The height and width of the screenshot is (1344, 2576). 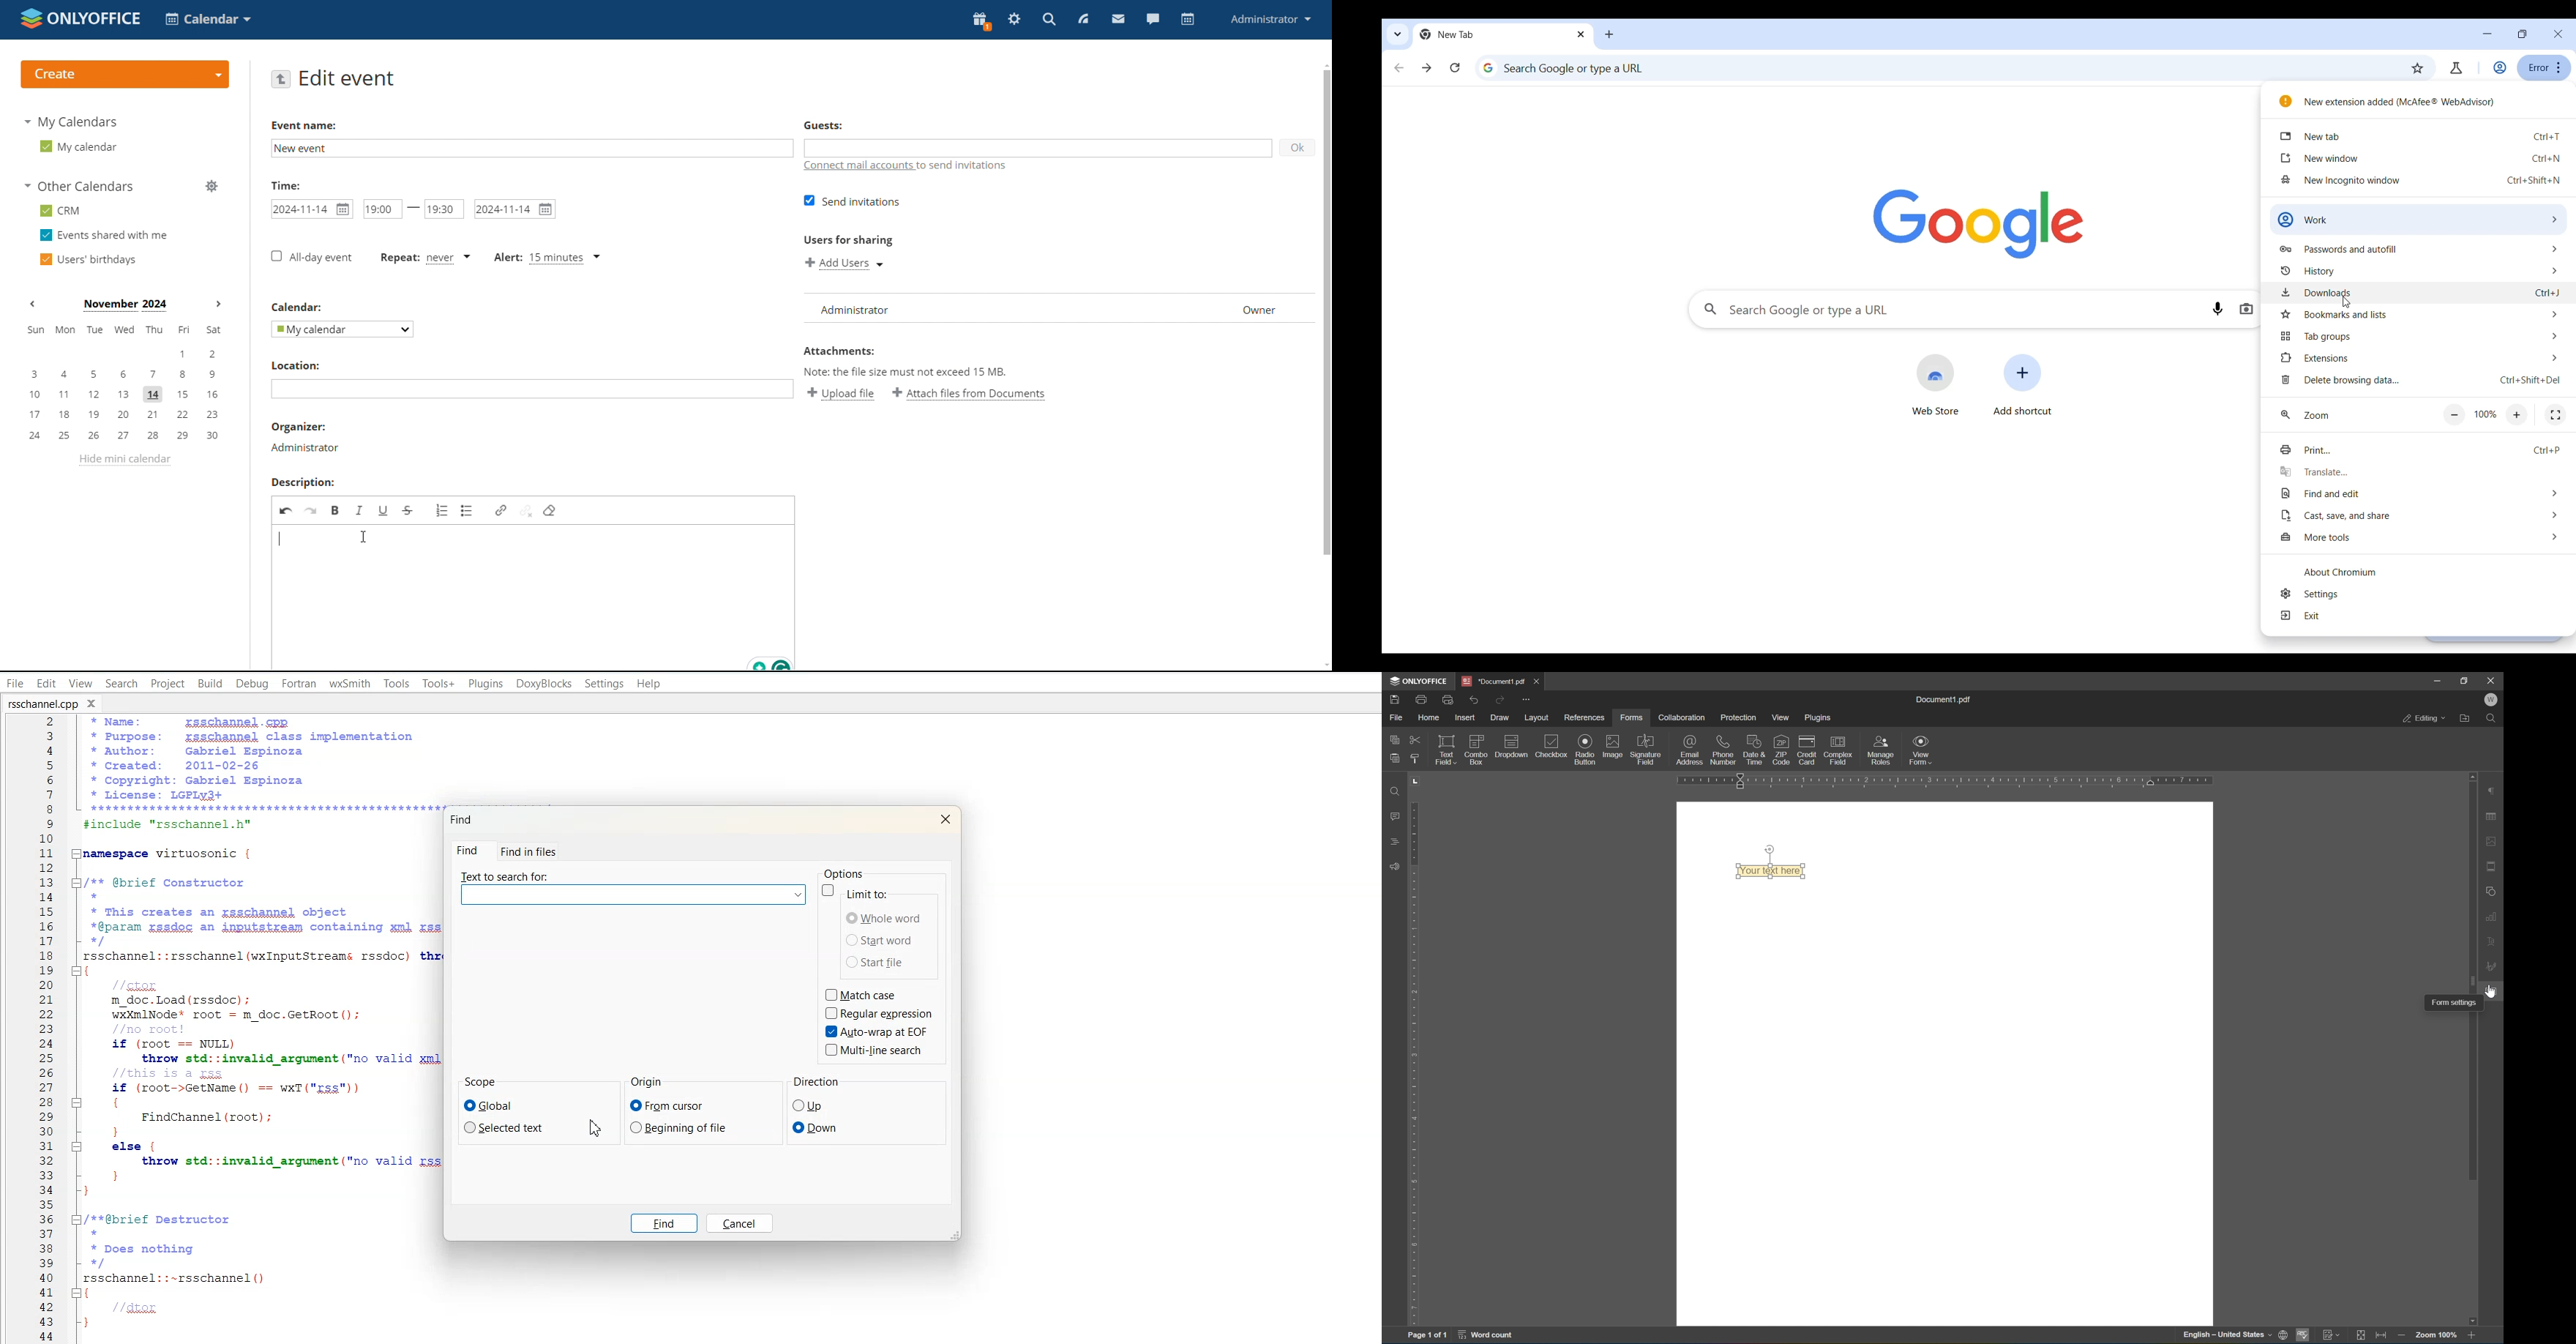 I want to click on Search Google or type a url , so click(x=1937, y=65).